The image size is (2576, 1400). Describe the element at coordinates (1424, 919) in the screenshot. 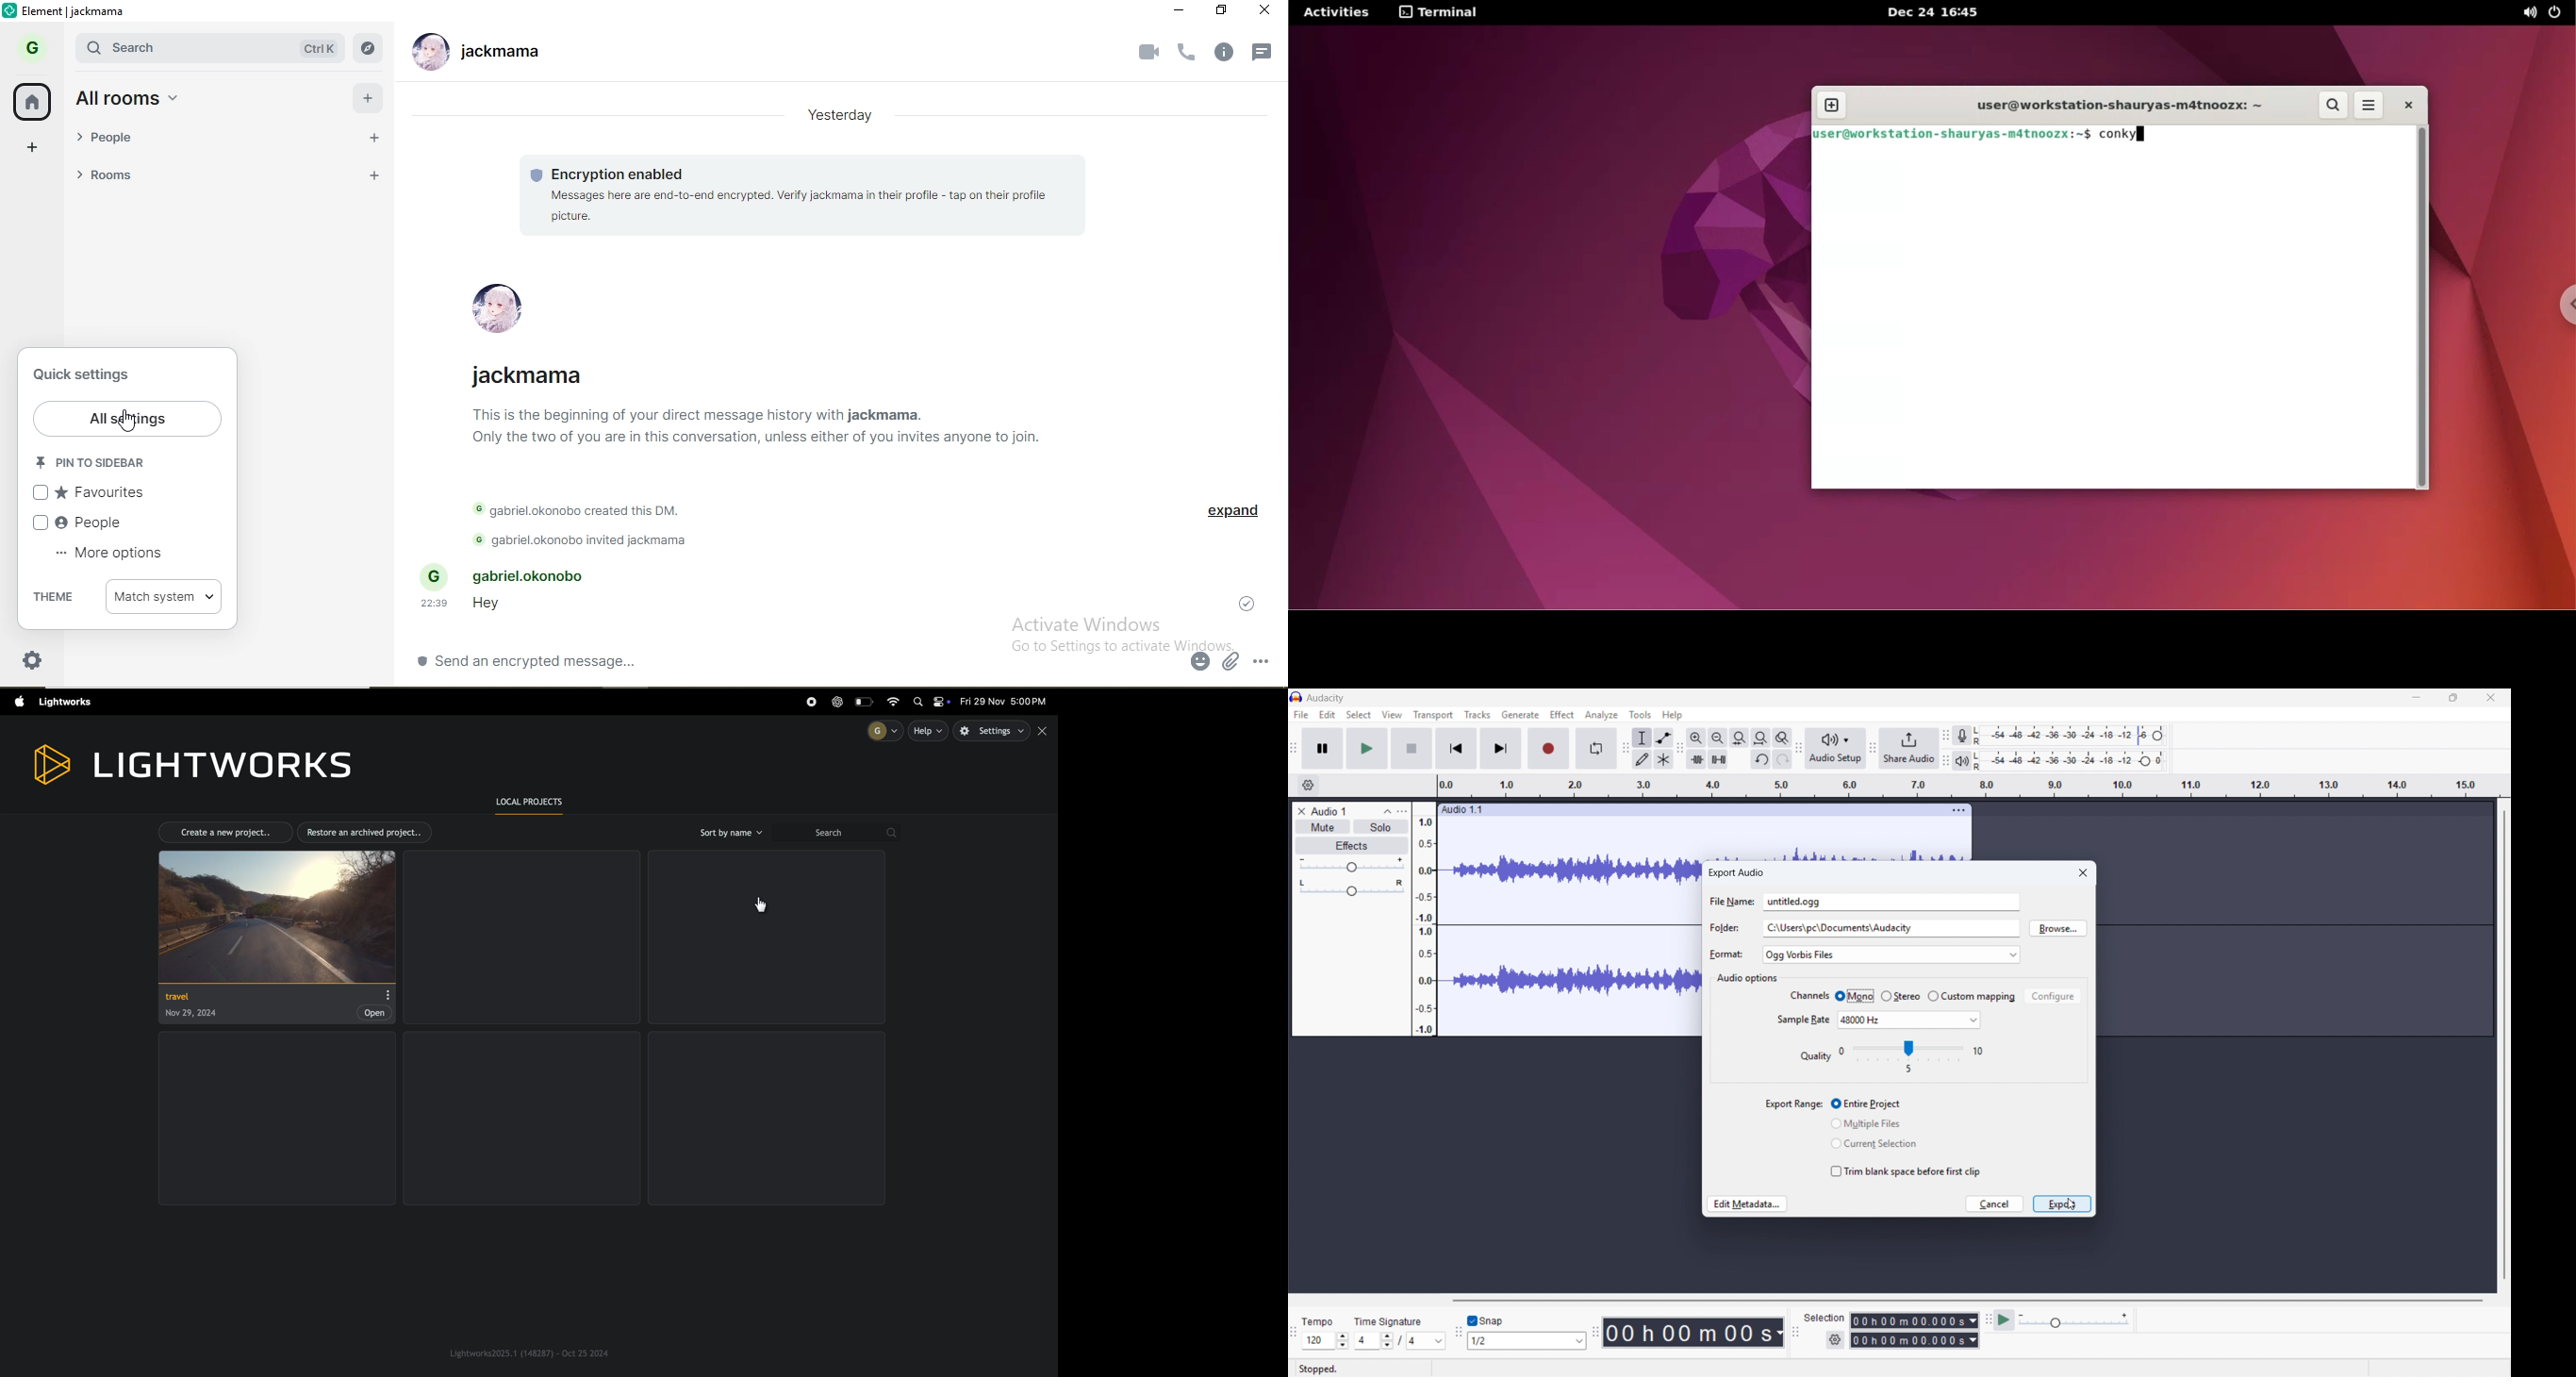

I see `Amplitude ` at that location.